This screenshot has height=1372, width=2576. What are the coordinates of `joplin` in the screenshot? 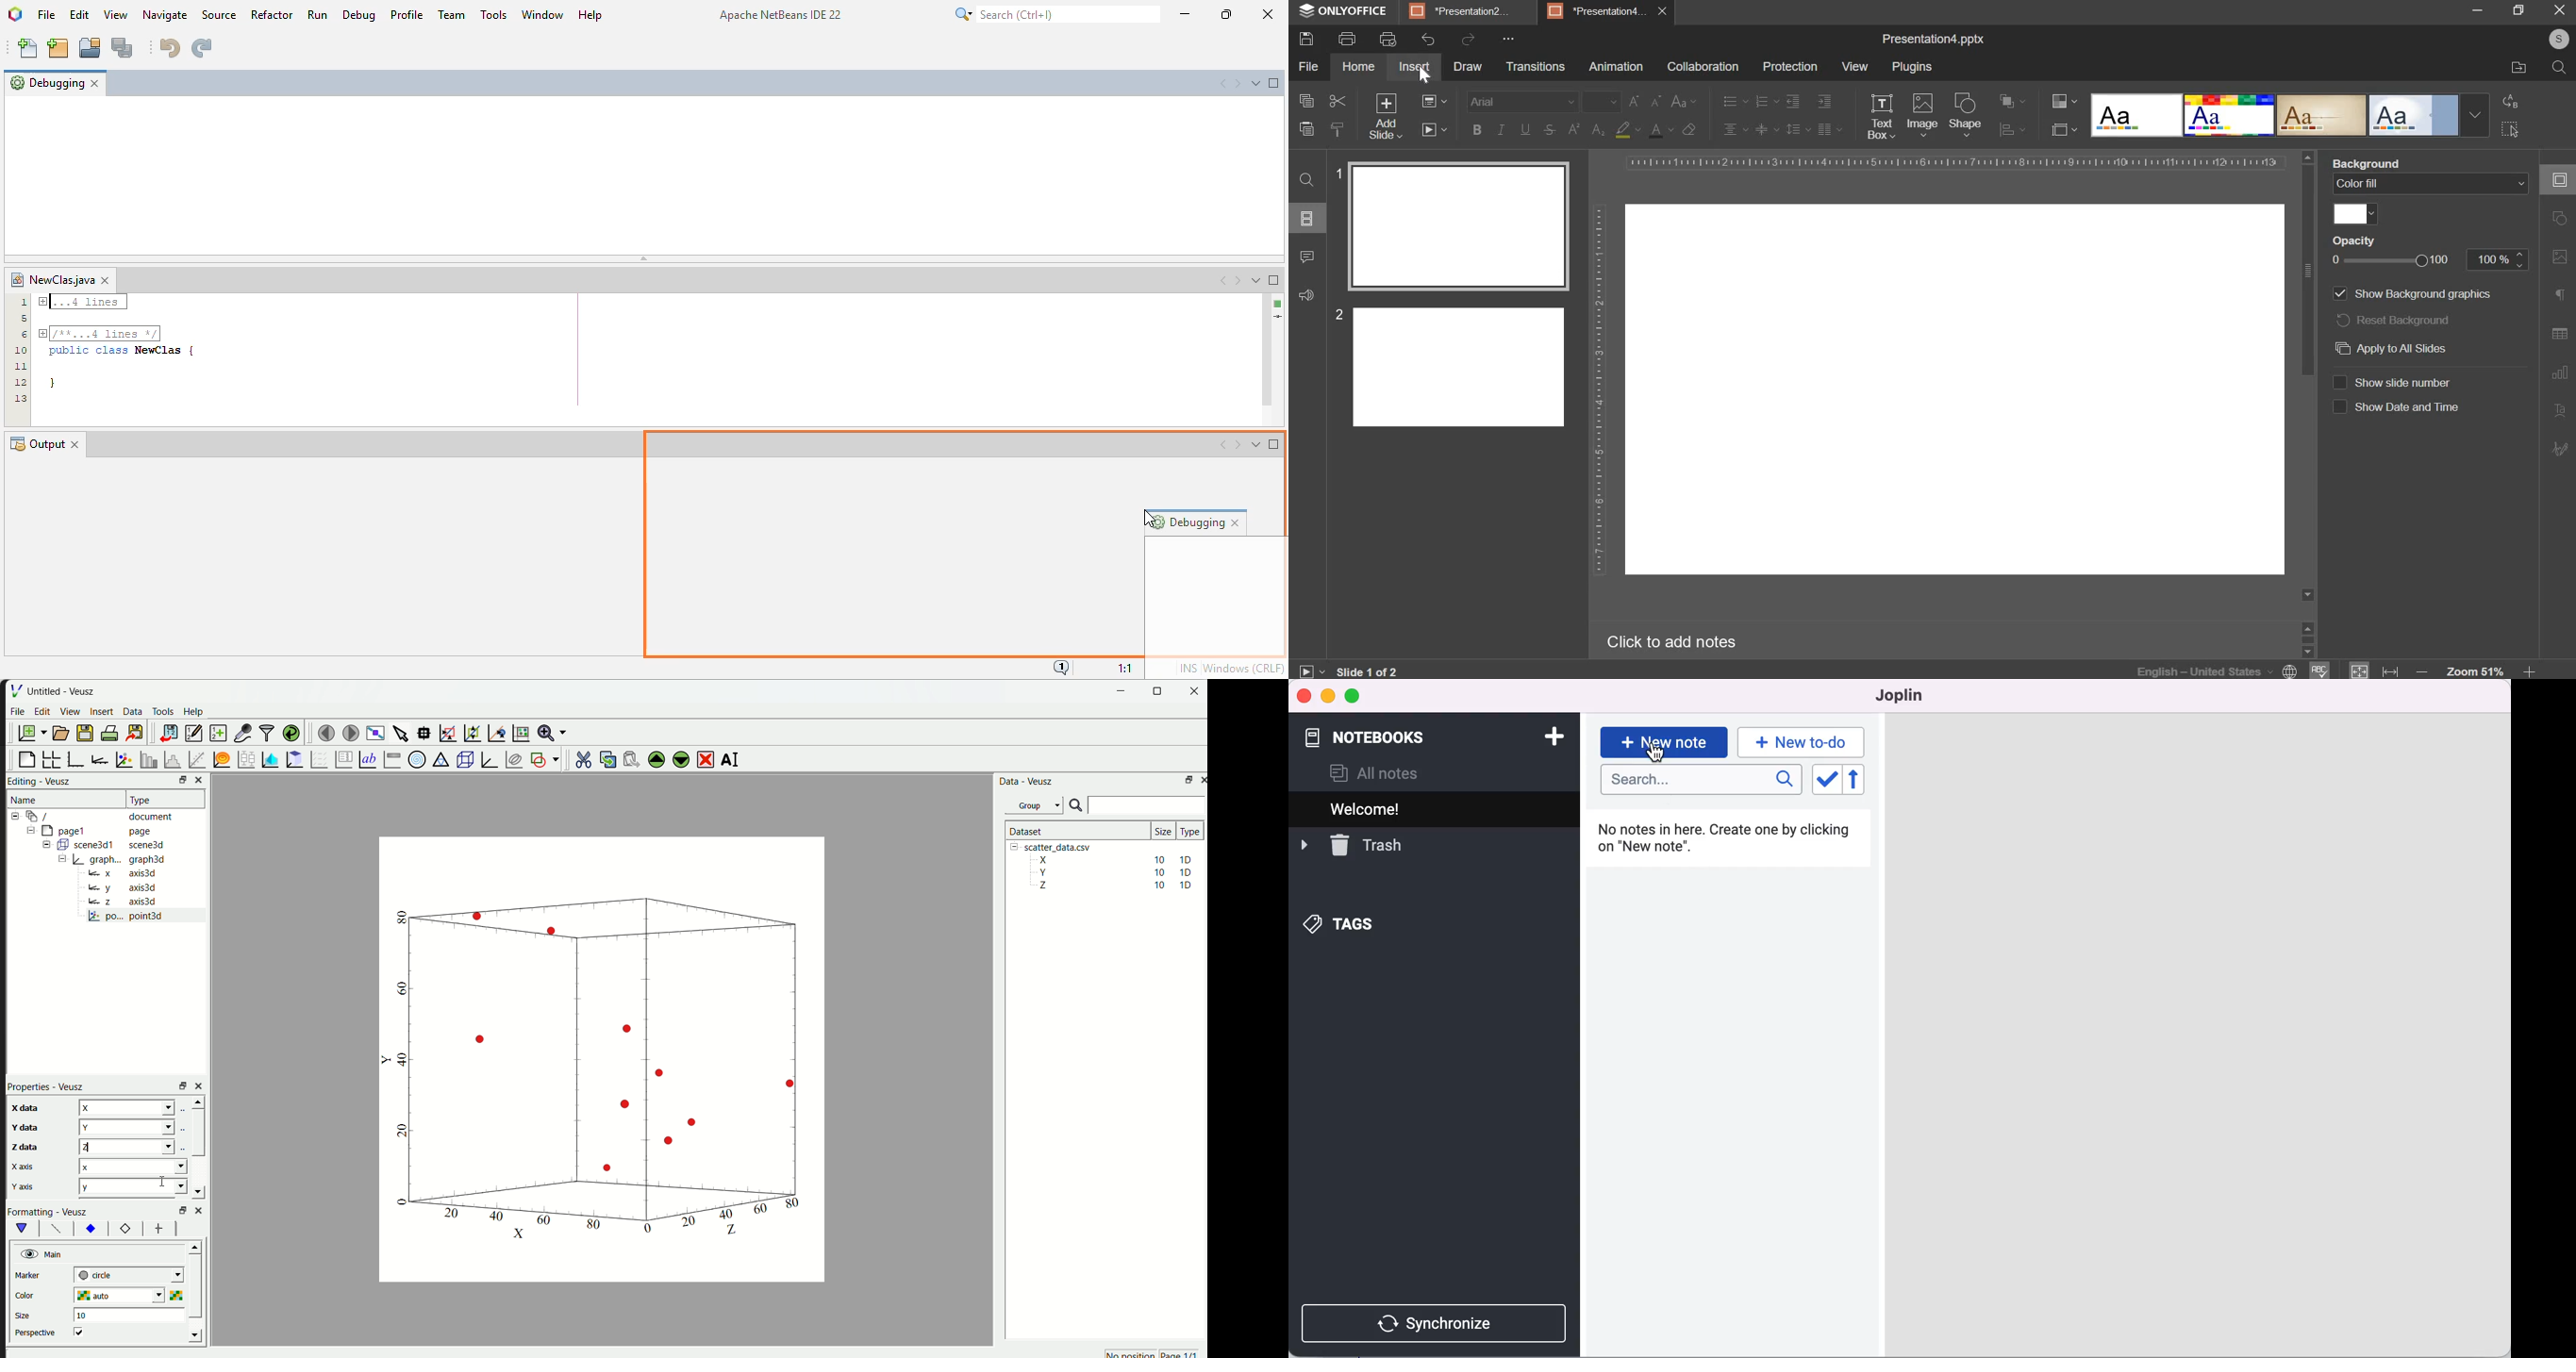 It's located at (1903, 697).